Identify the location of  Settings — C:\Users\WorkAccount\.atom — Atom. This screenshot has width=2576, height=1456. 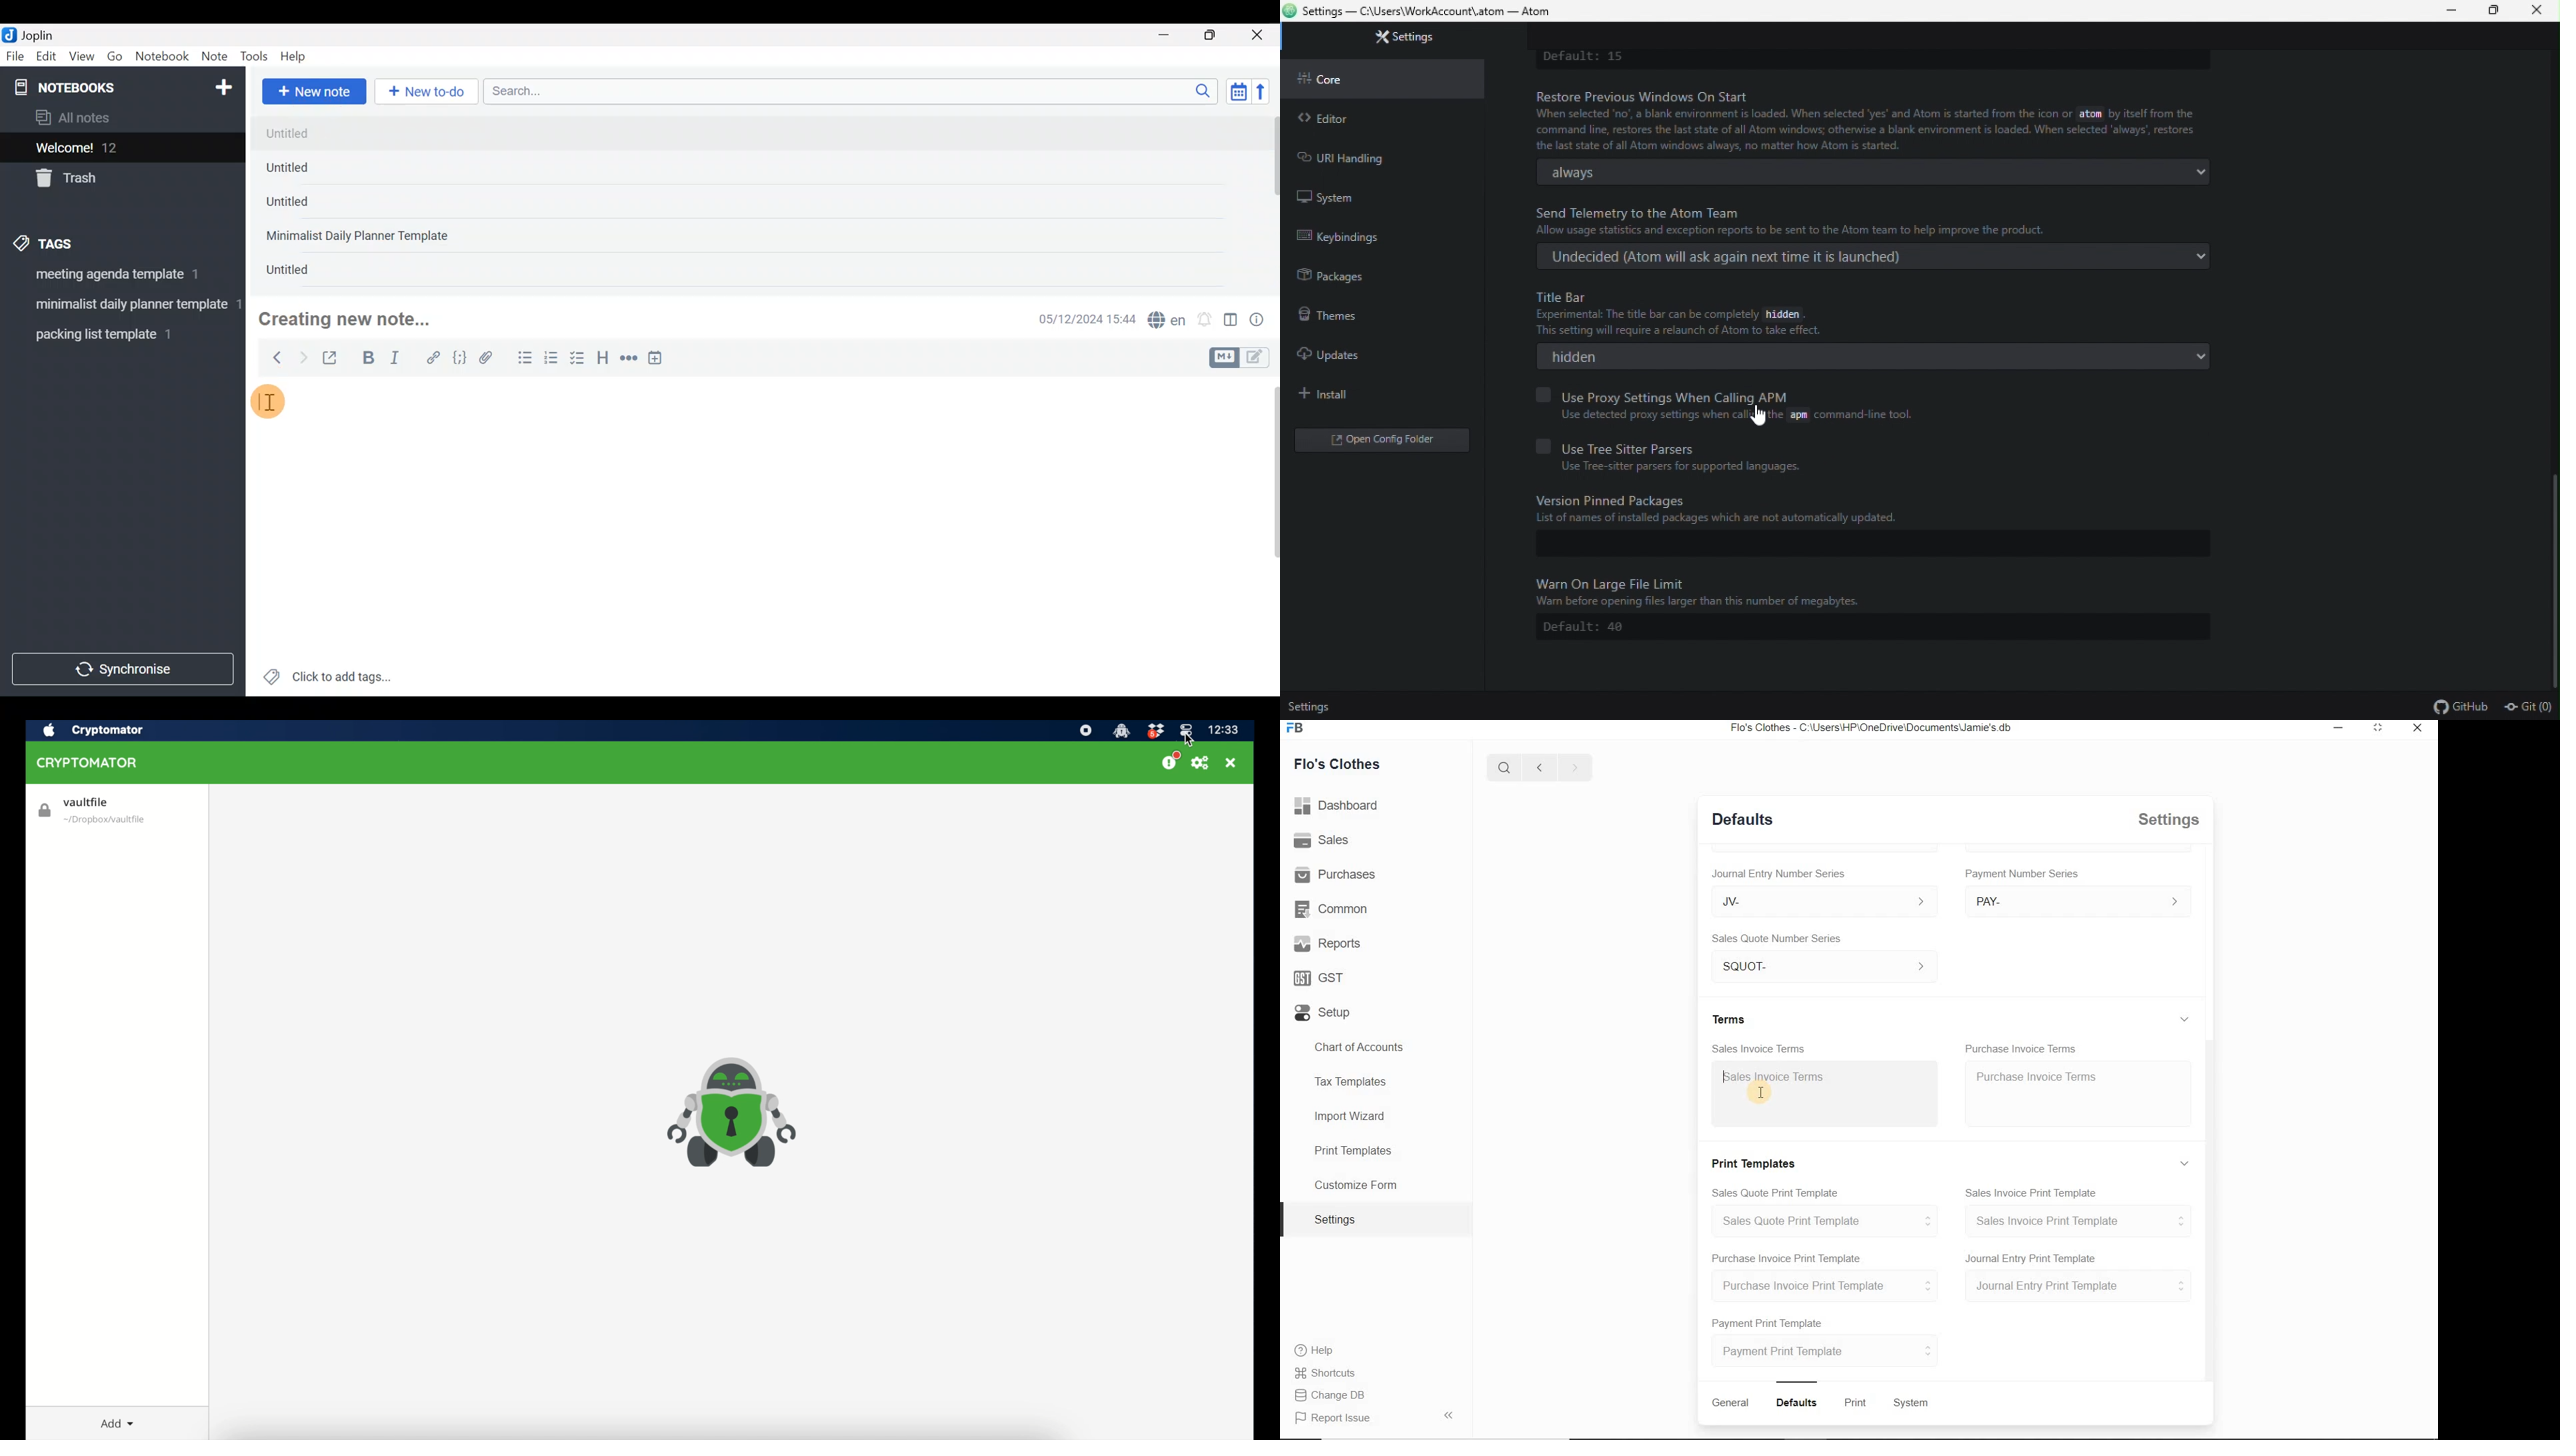
(1424, 12).